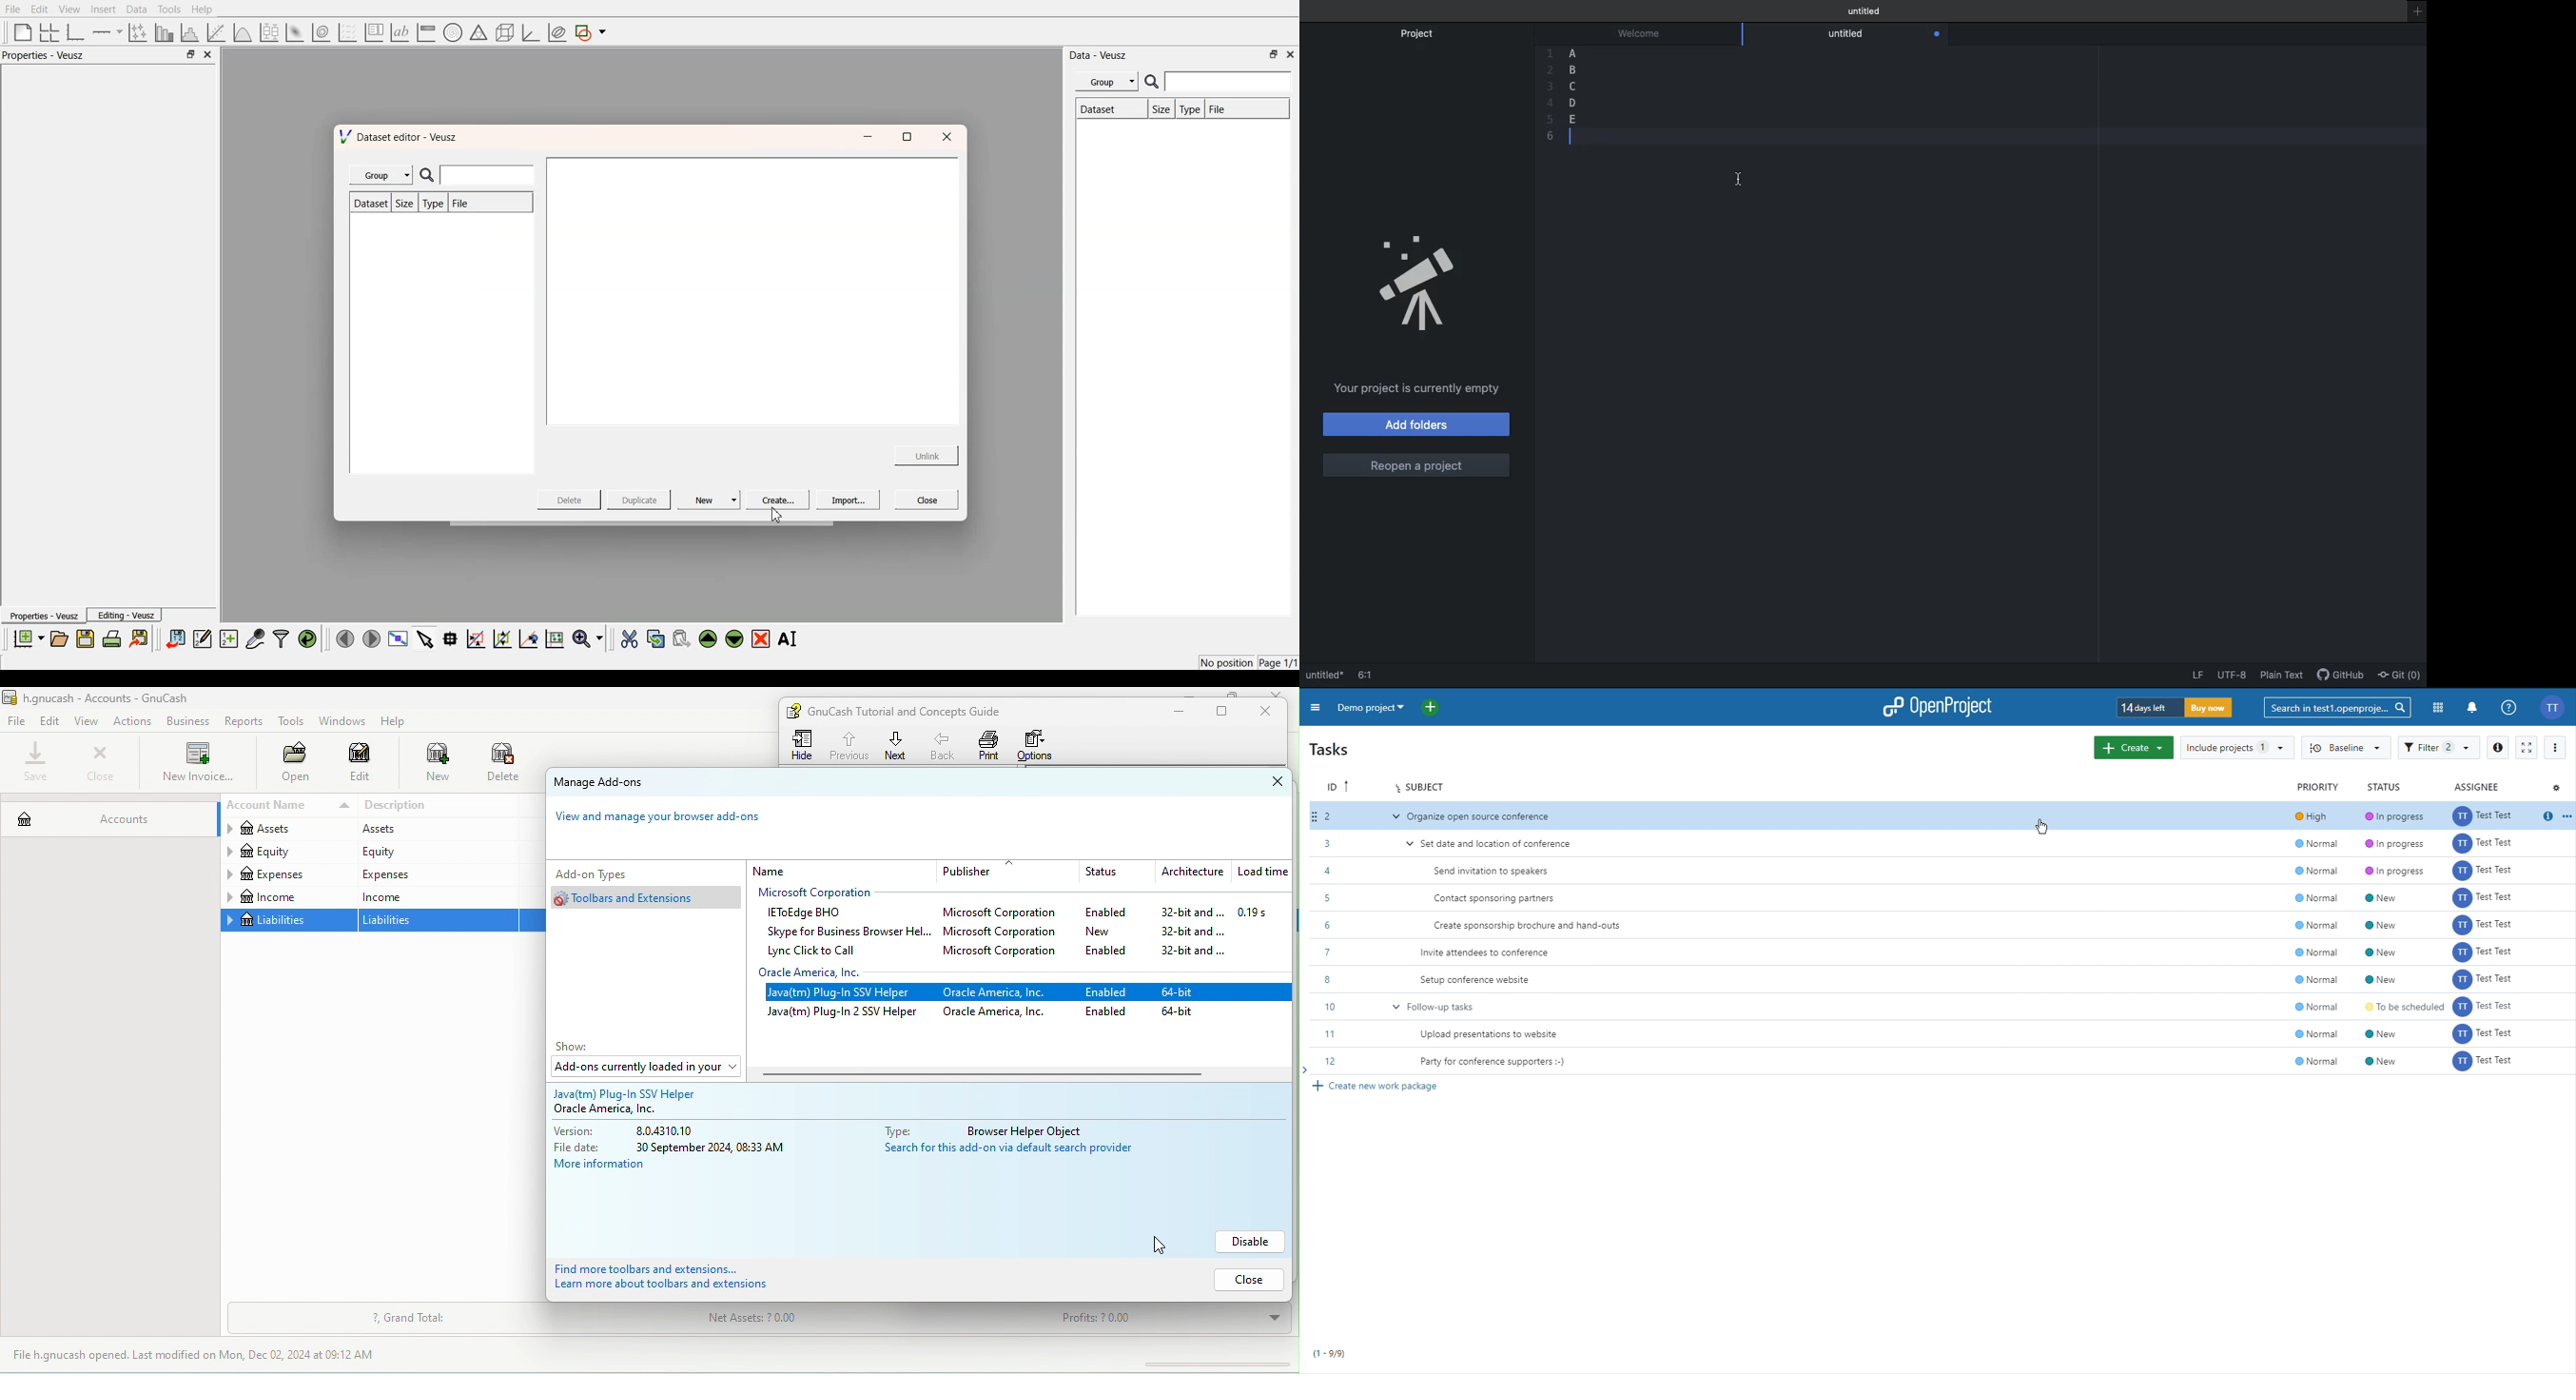 This screenshot has height=1400, width=2576. What do you see at coordinates (1943, 707) in the screenshot?
I see `OpenProject` at bounding box center [1943, 707].